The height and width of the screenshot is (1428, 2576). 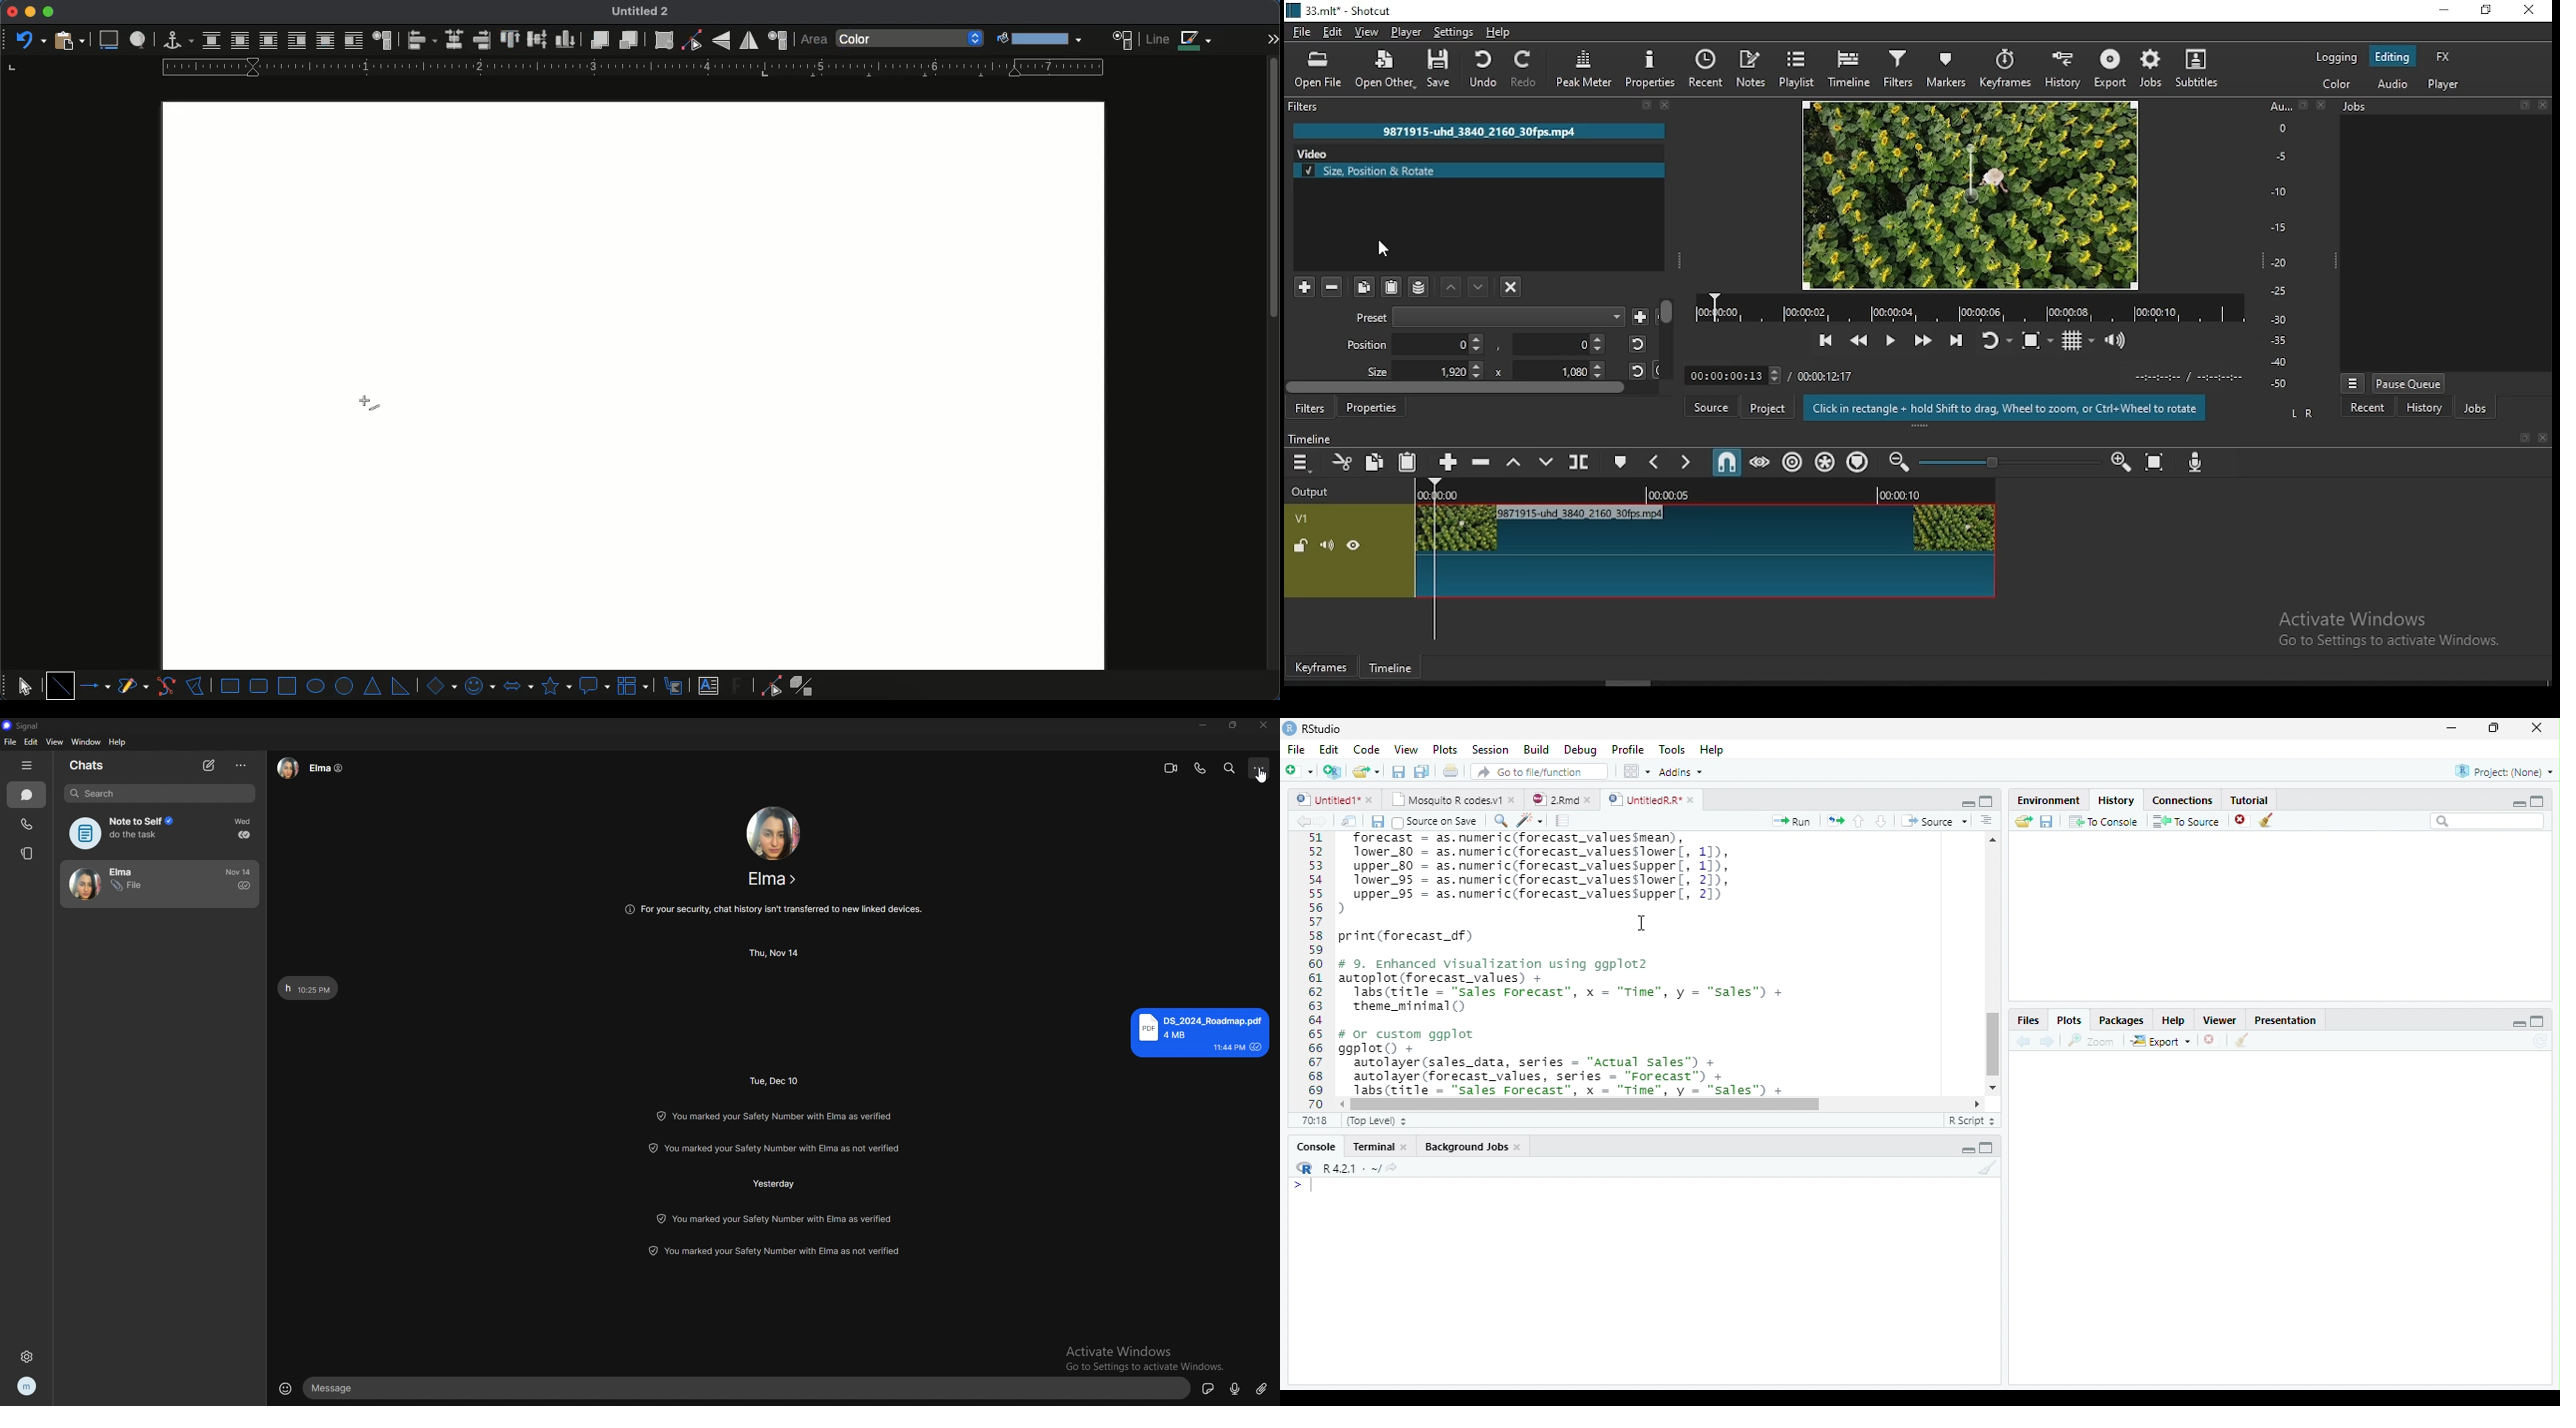 What do you see at coordinates (1234, 725) in the screenshot?
I see `resize` at bounding box center [1234, 725].